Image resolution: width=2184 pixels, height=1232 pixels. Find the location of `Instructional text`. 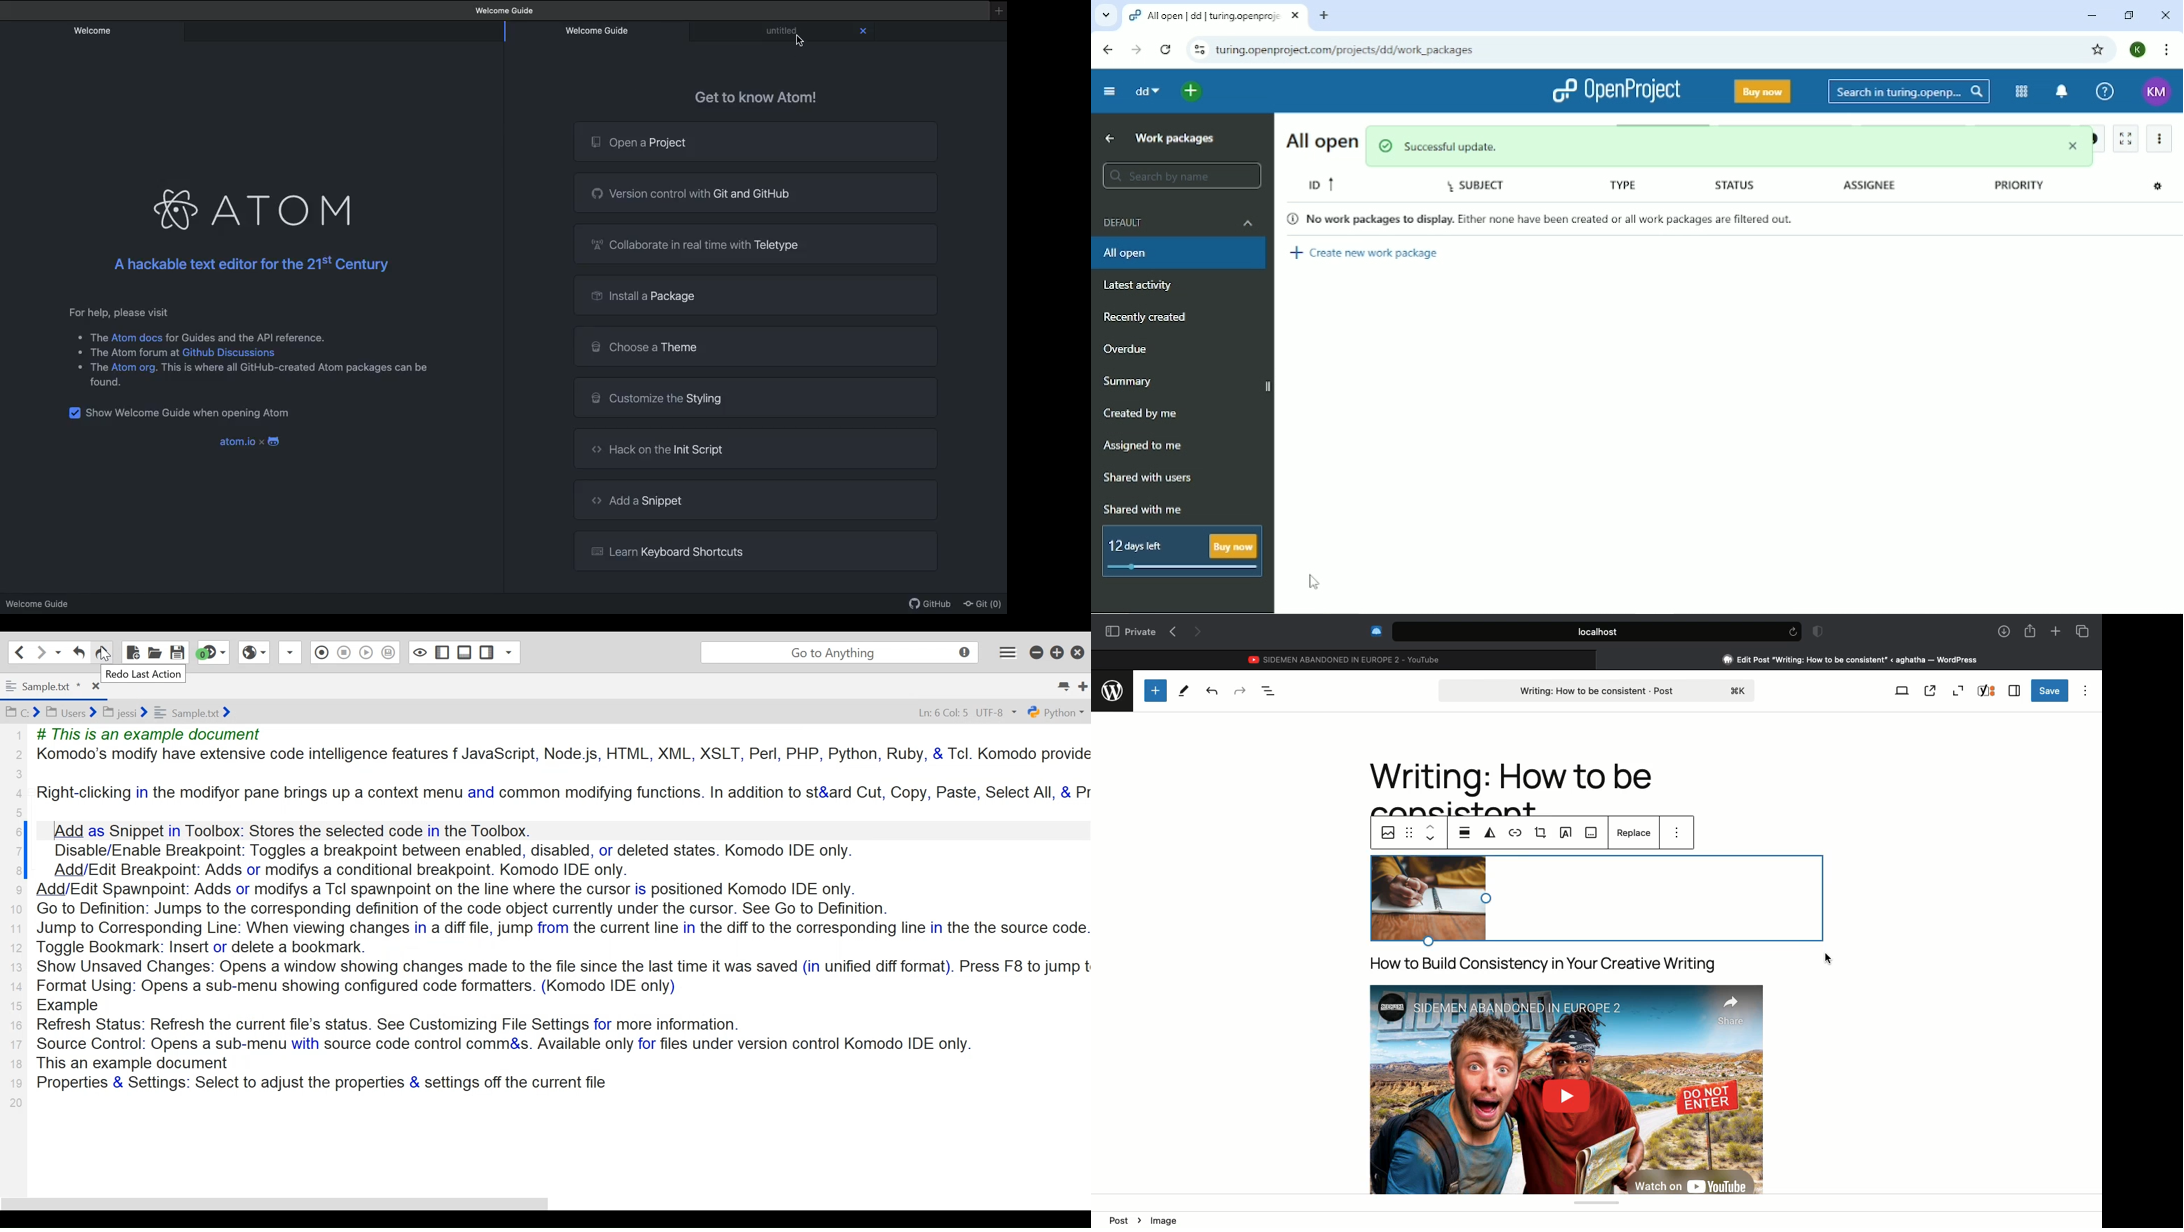

Instructional text is located at coordinates (245, 348).